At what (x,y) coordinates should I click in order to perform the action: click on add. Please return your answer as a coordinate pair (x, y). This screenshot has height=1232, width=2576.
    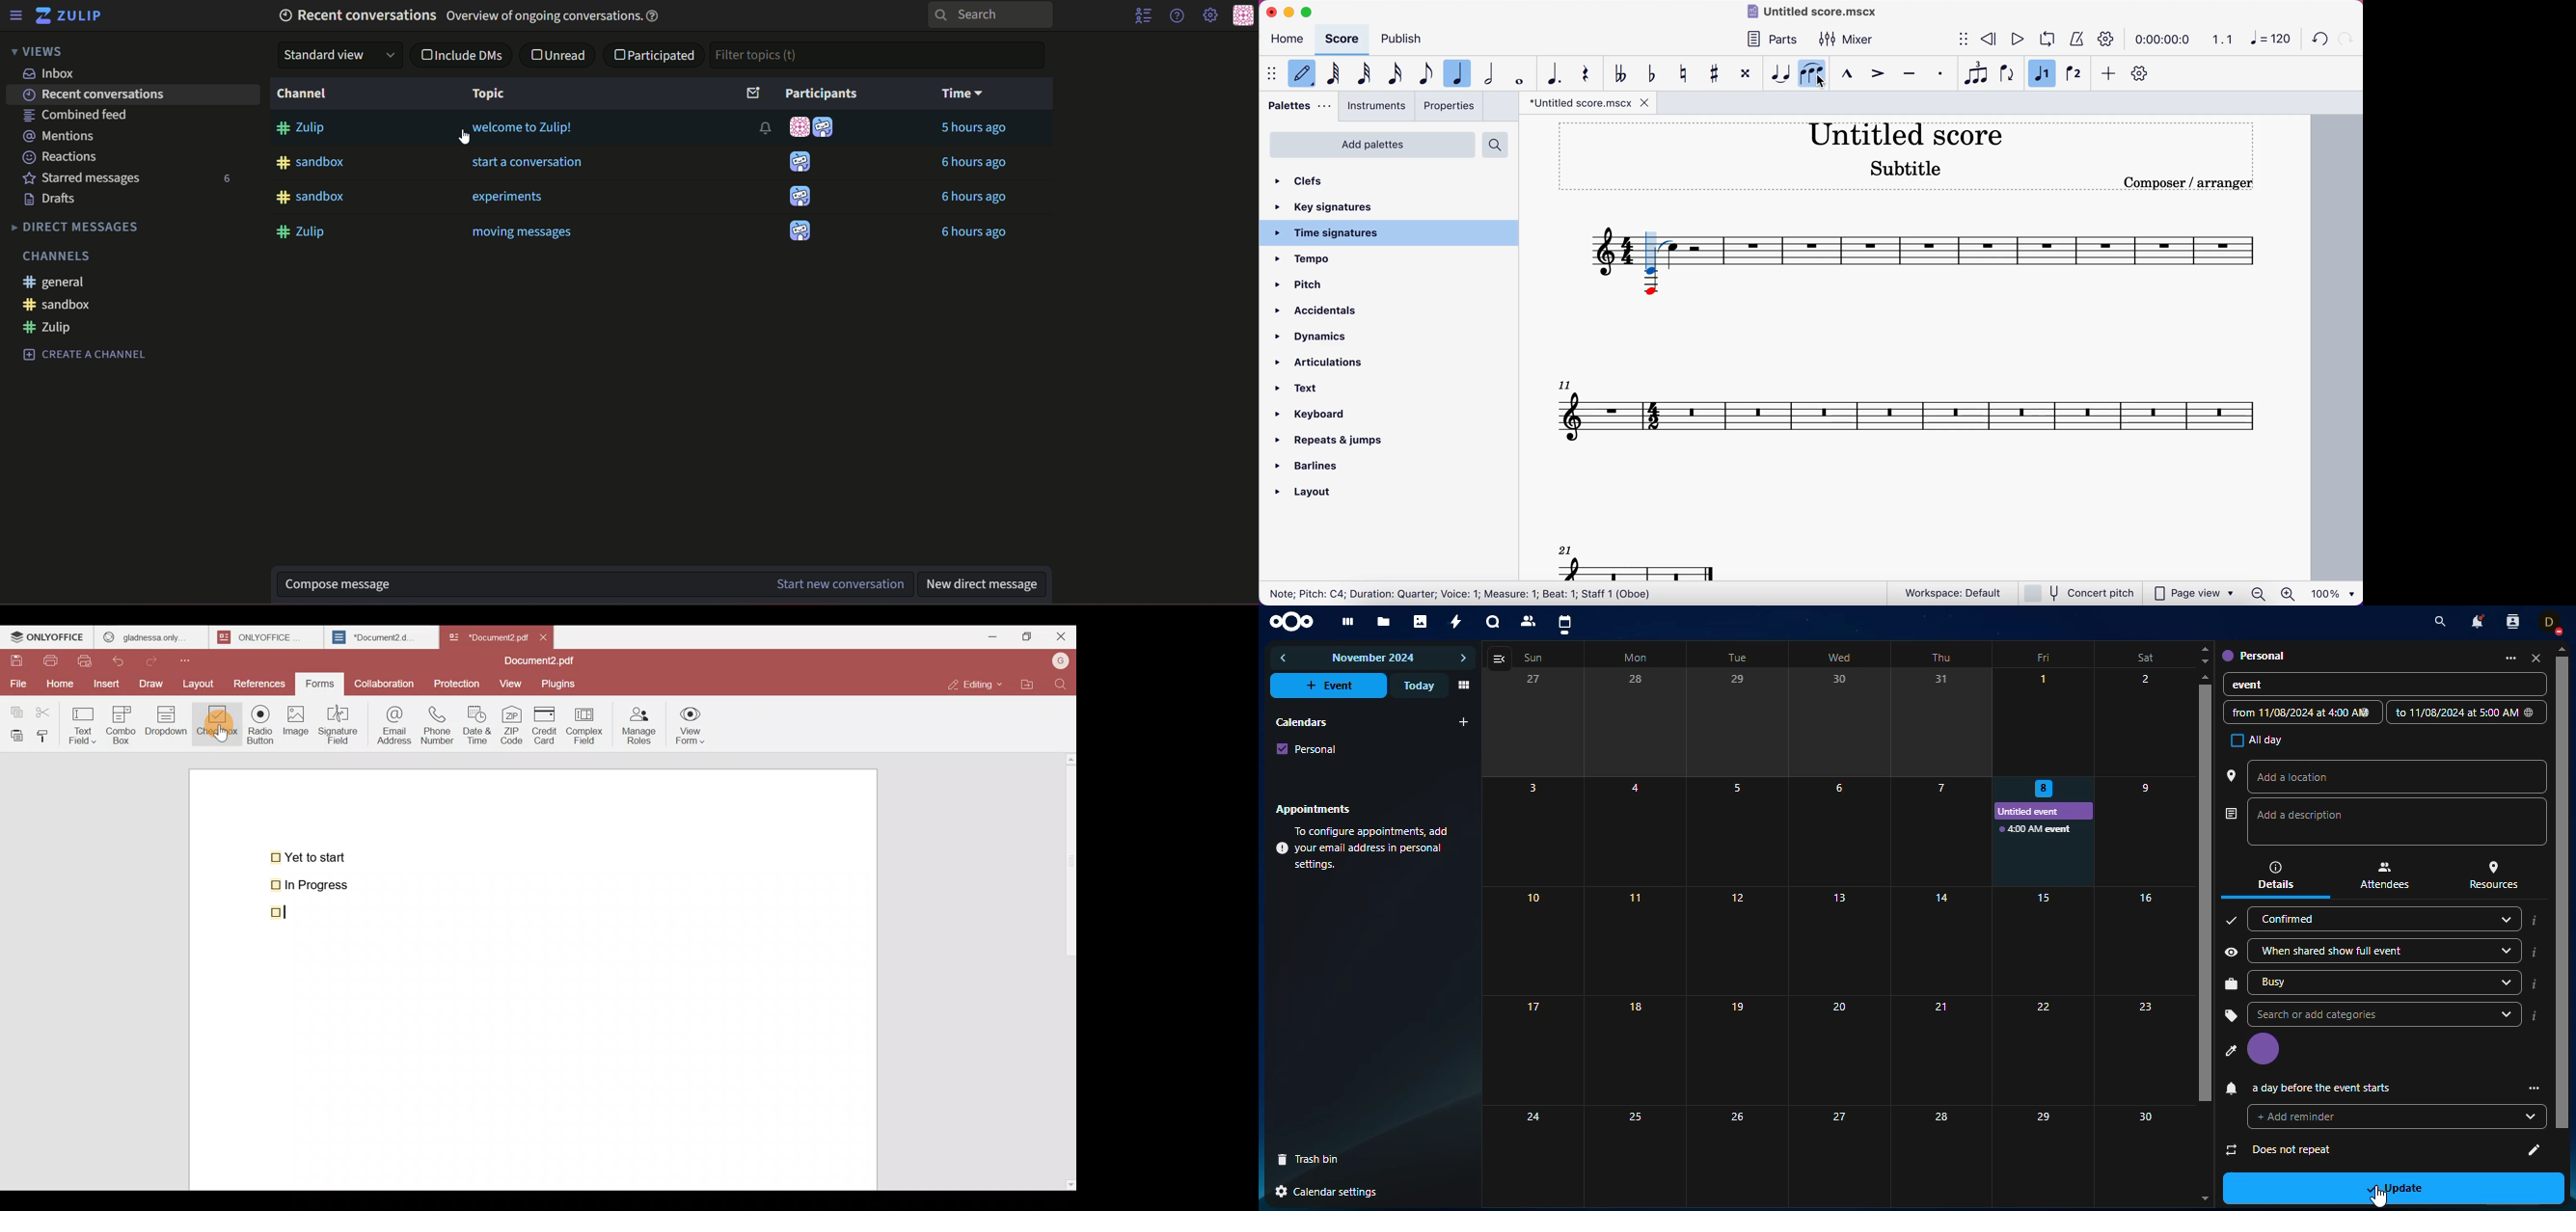
    Looking at the image, I should click on (1464, 722).